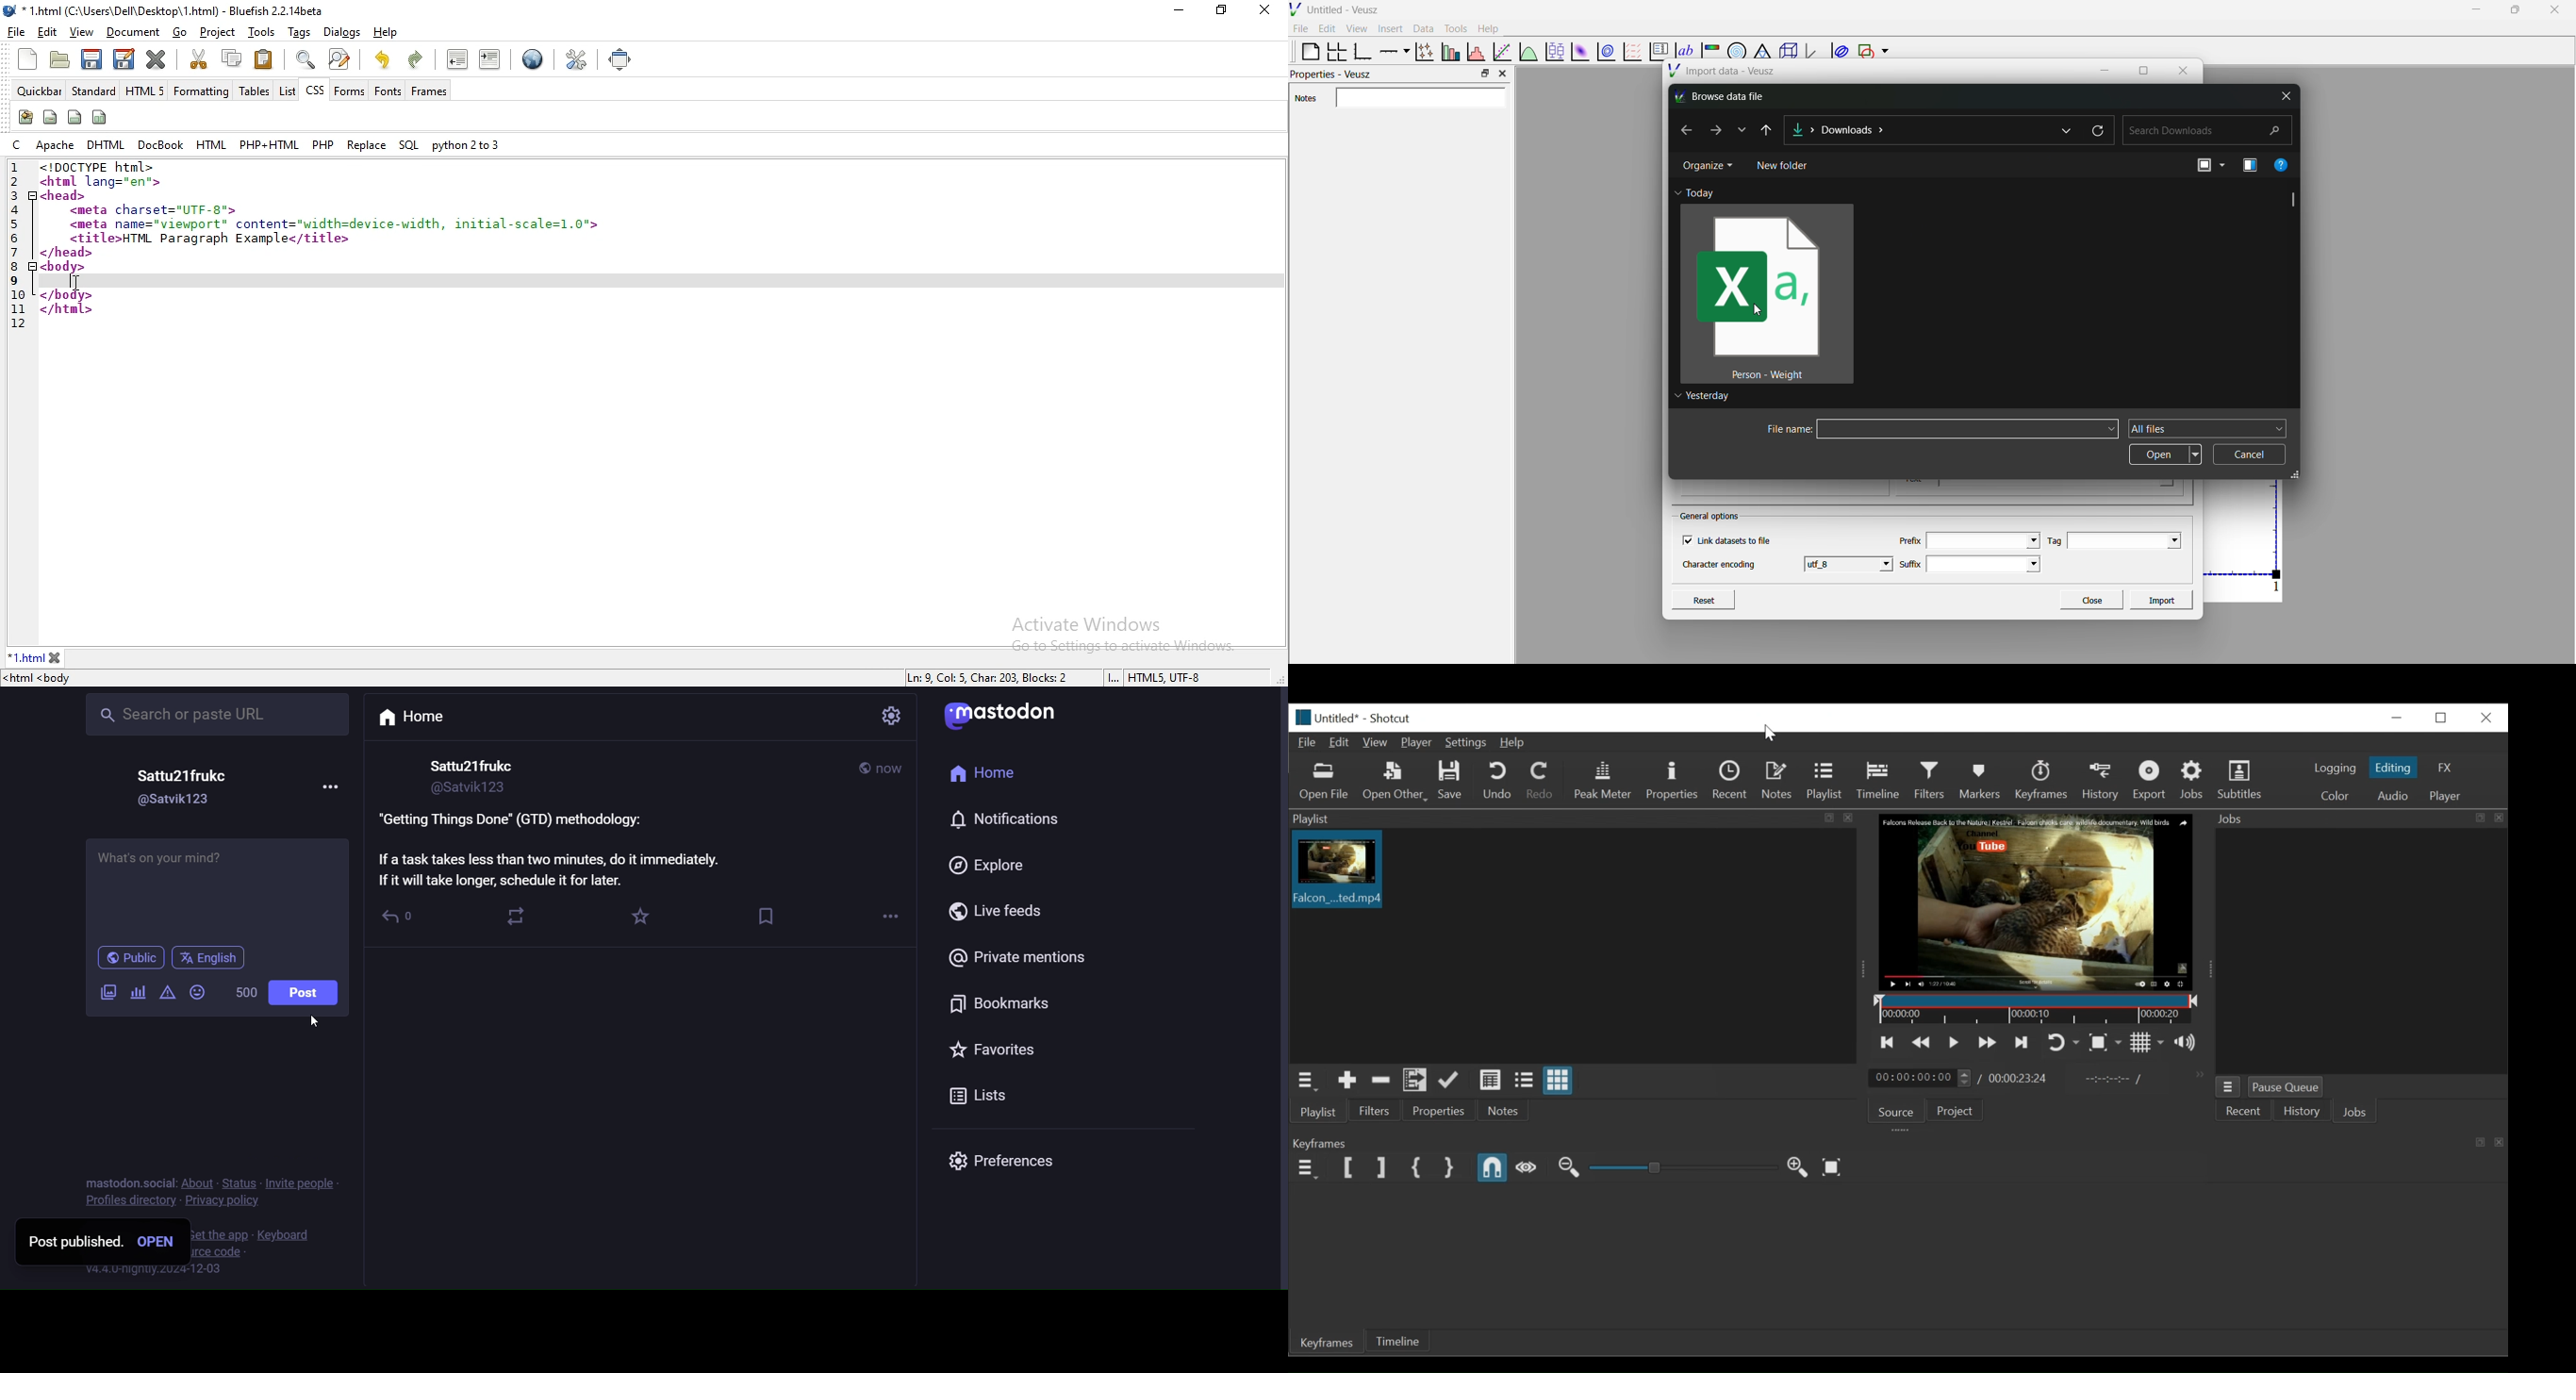  I want to click on post, so click(303, 993).